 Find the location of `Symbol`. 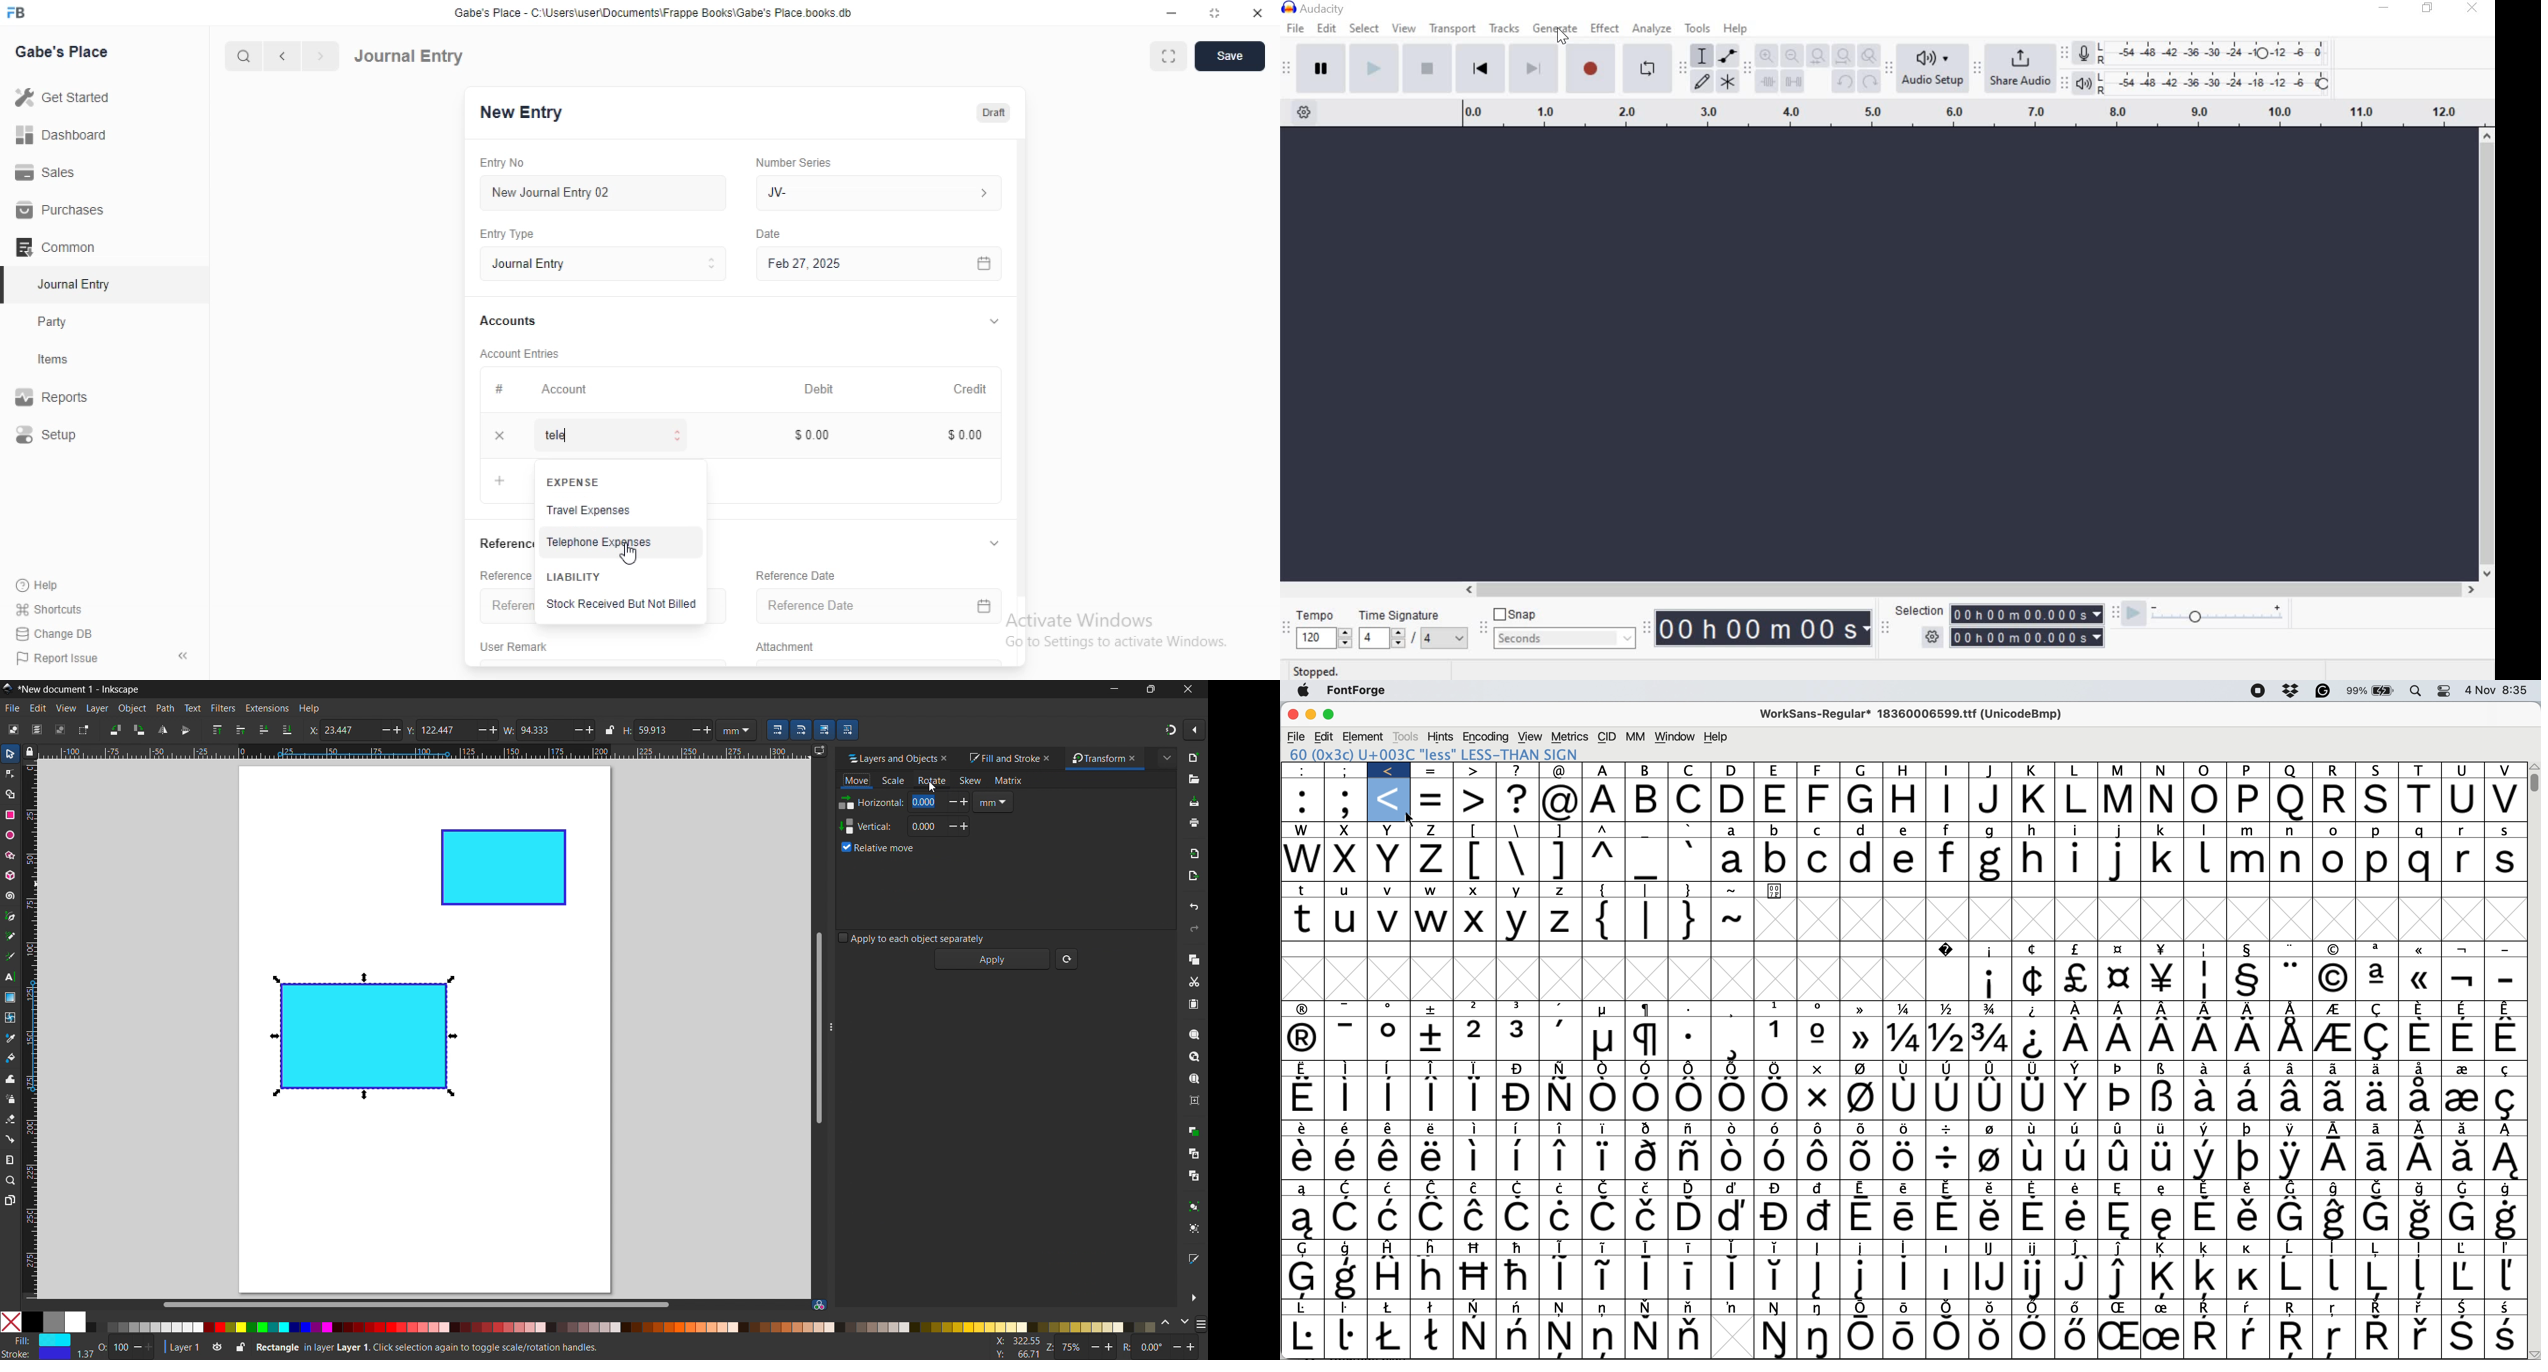

Symbol is located at coordinates (2207, 1098).